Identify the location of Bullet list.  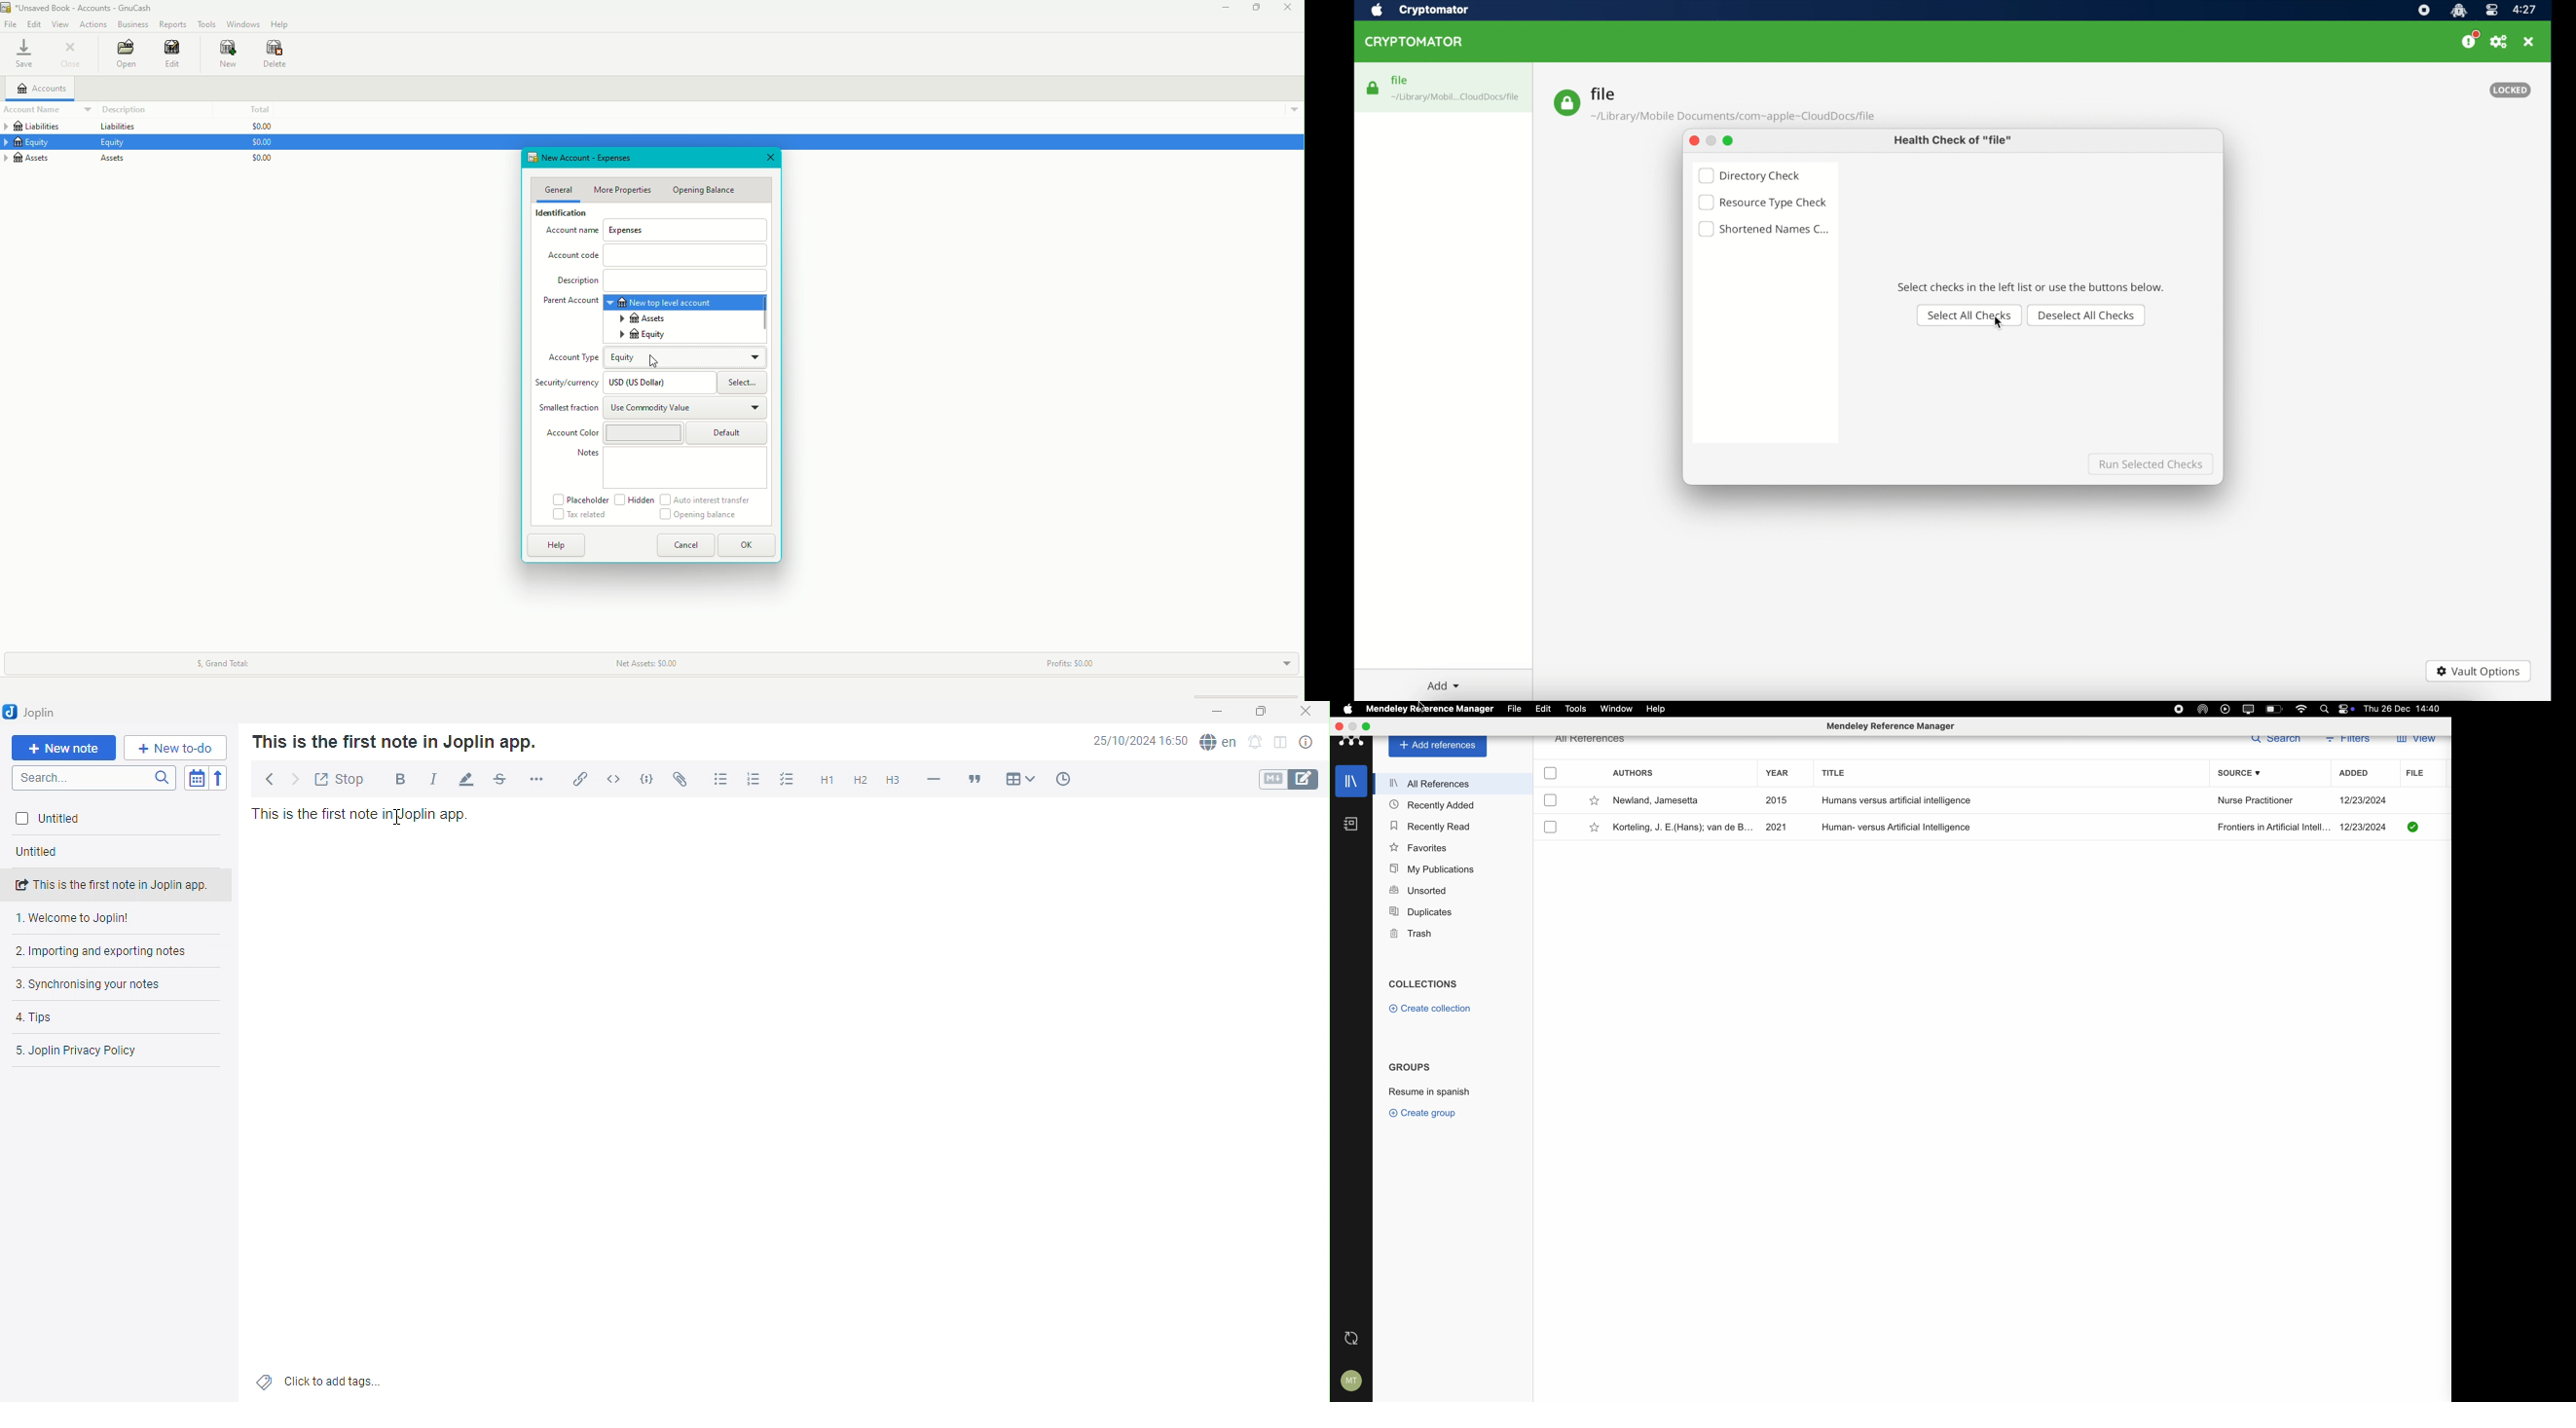
(719, 778).